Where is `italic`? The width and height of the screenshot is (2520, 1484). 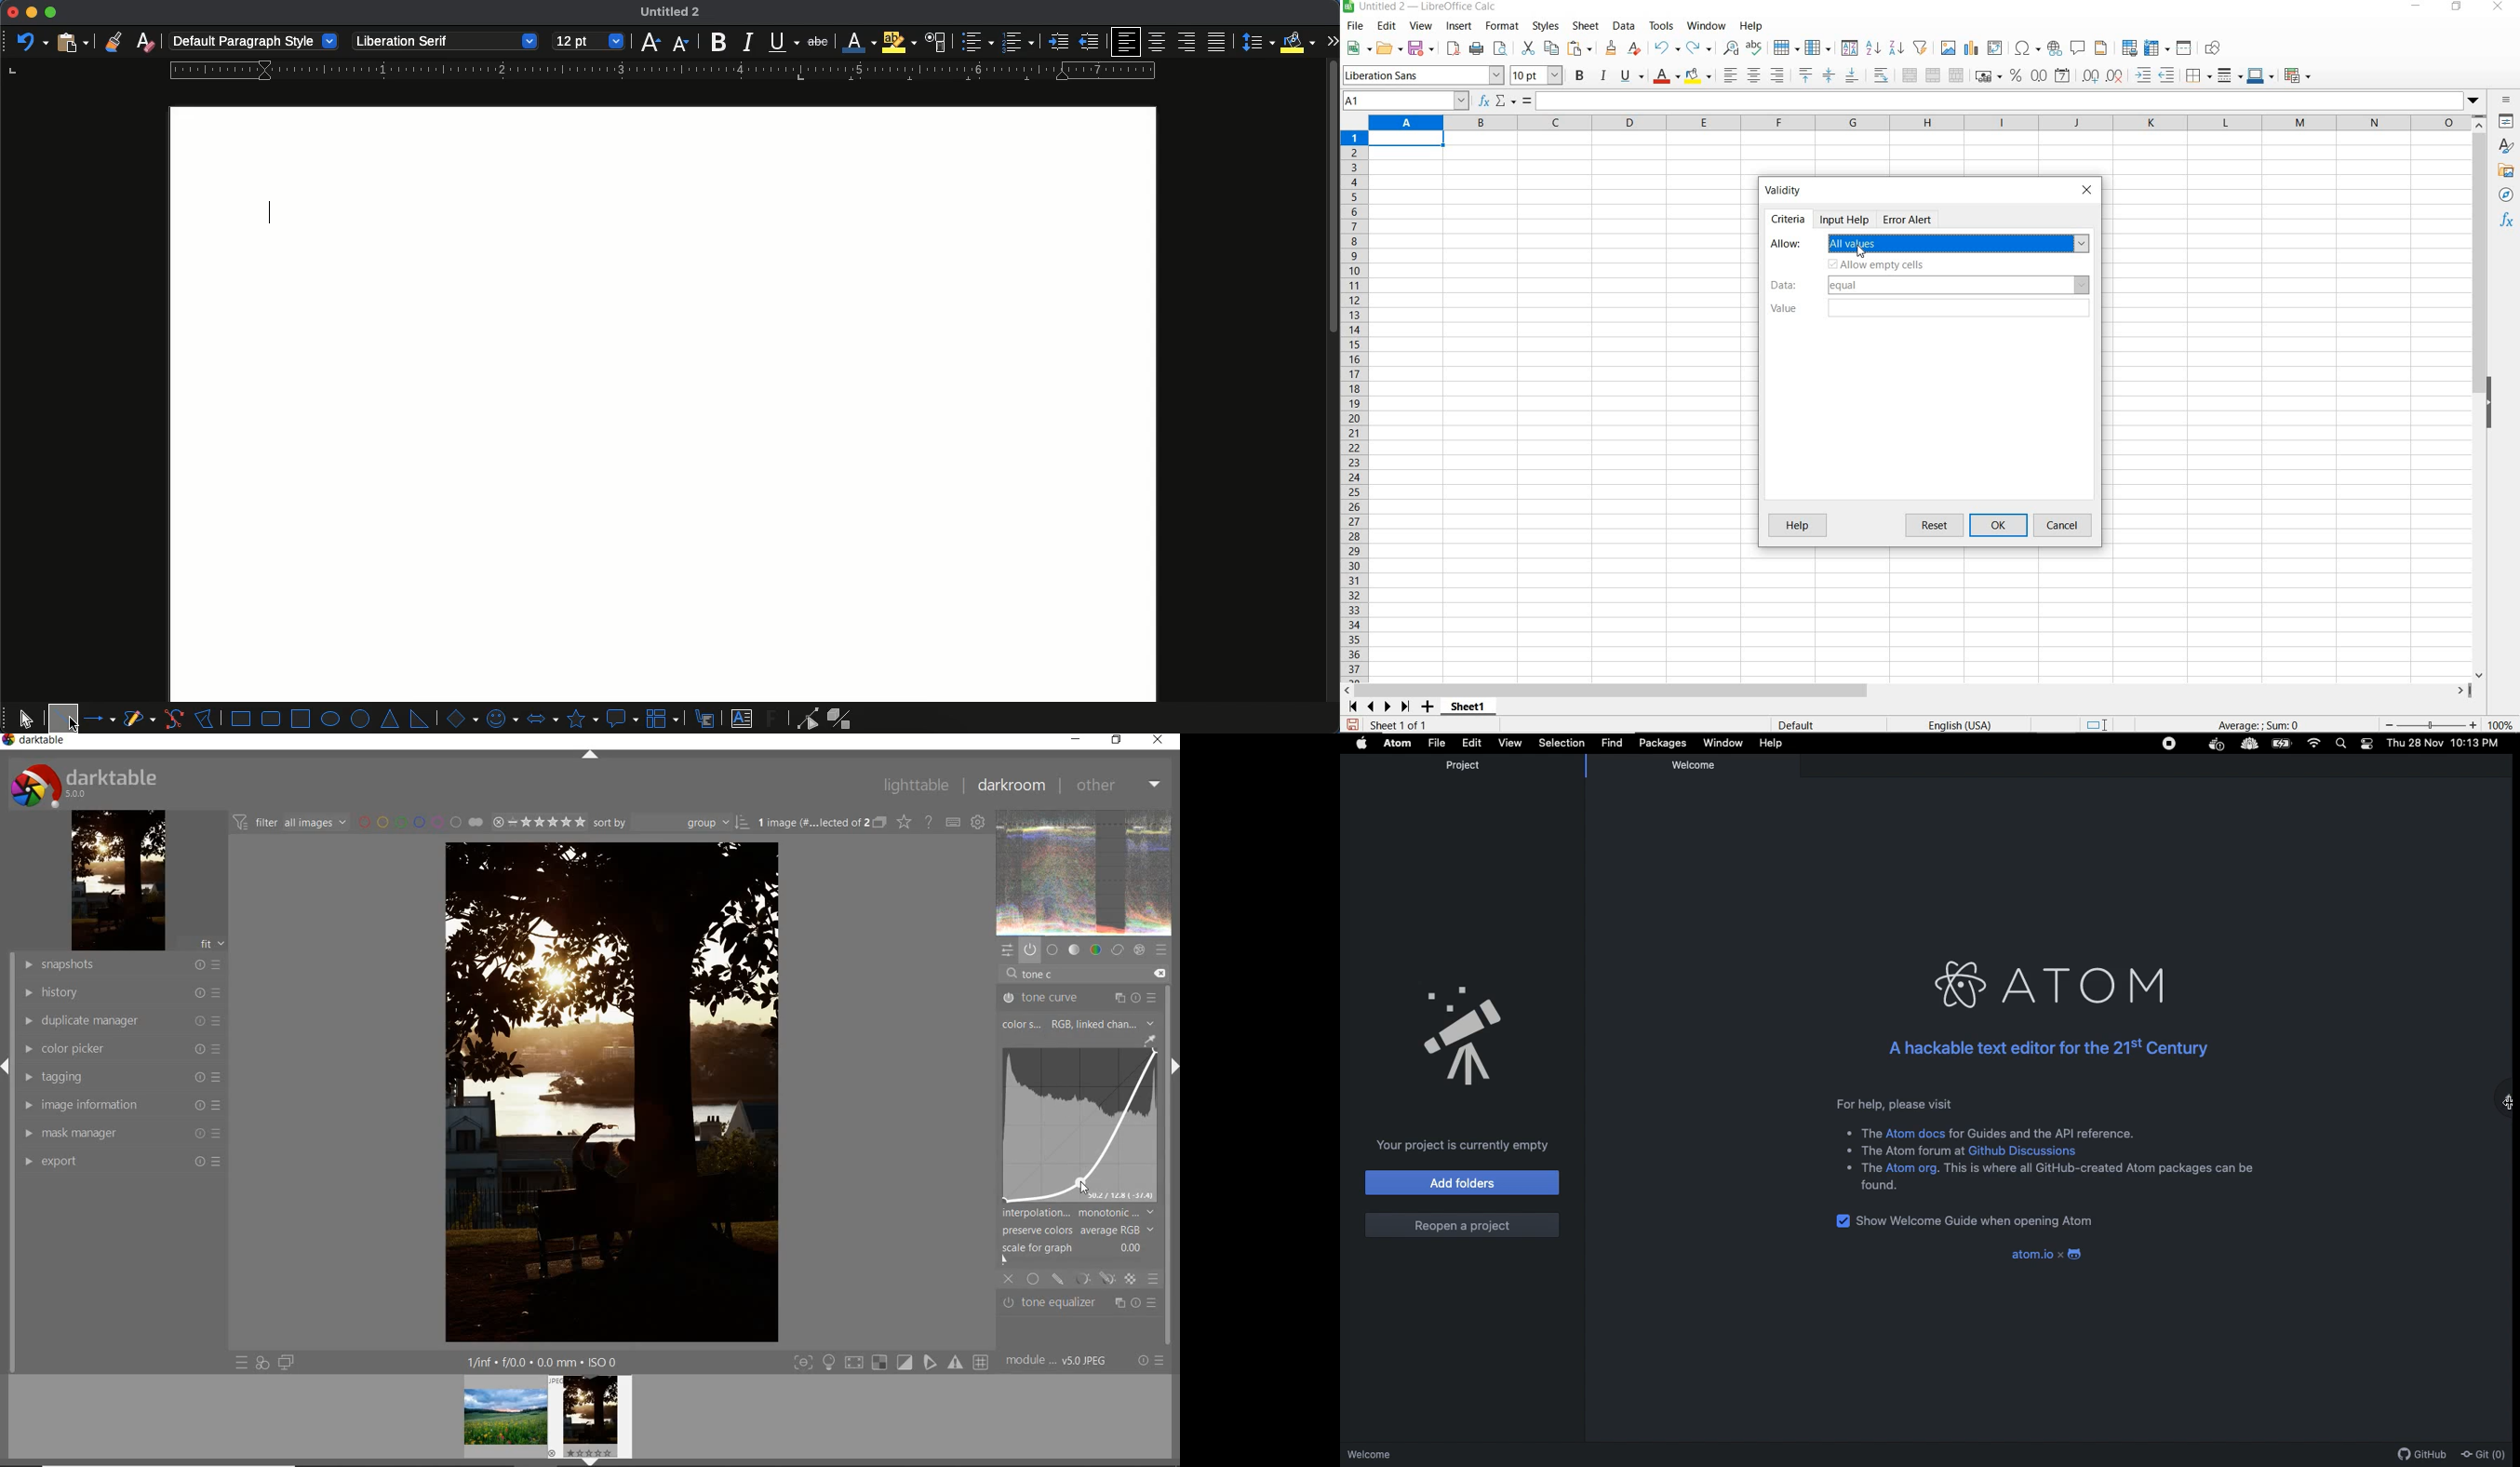
italic is located at coordinates (1603, 76).